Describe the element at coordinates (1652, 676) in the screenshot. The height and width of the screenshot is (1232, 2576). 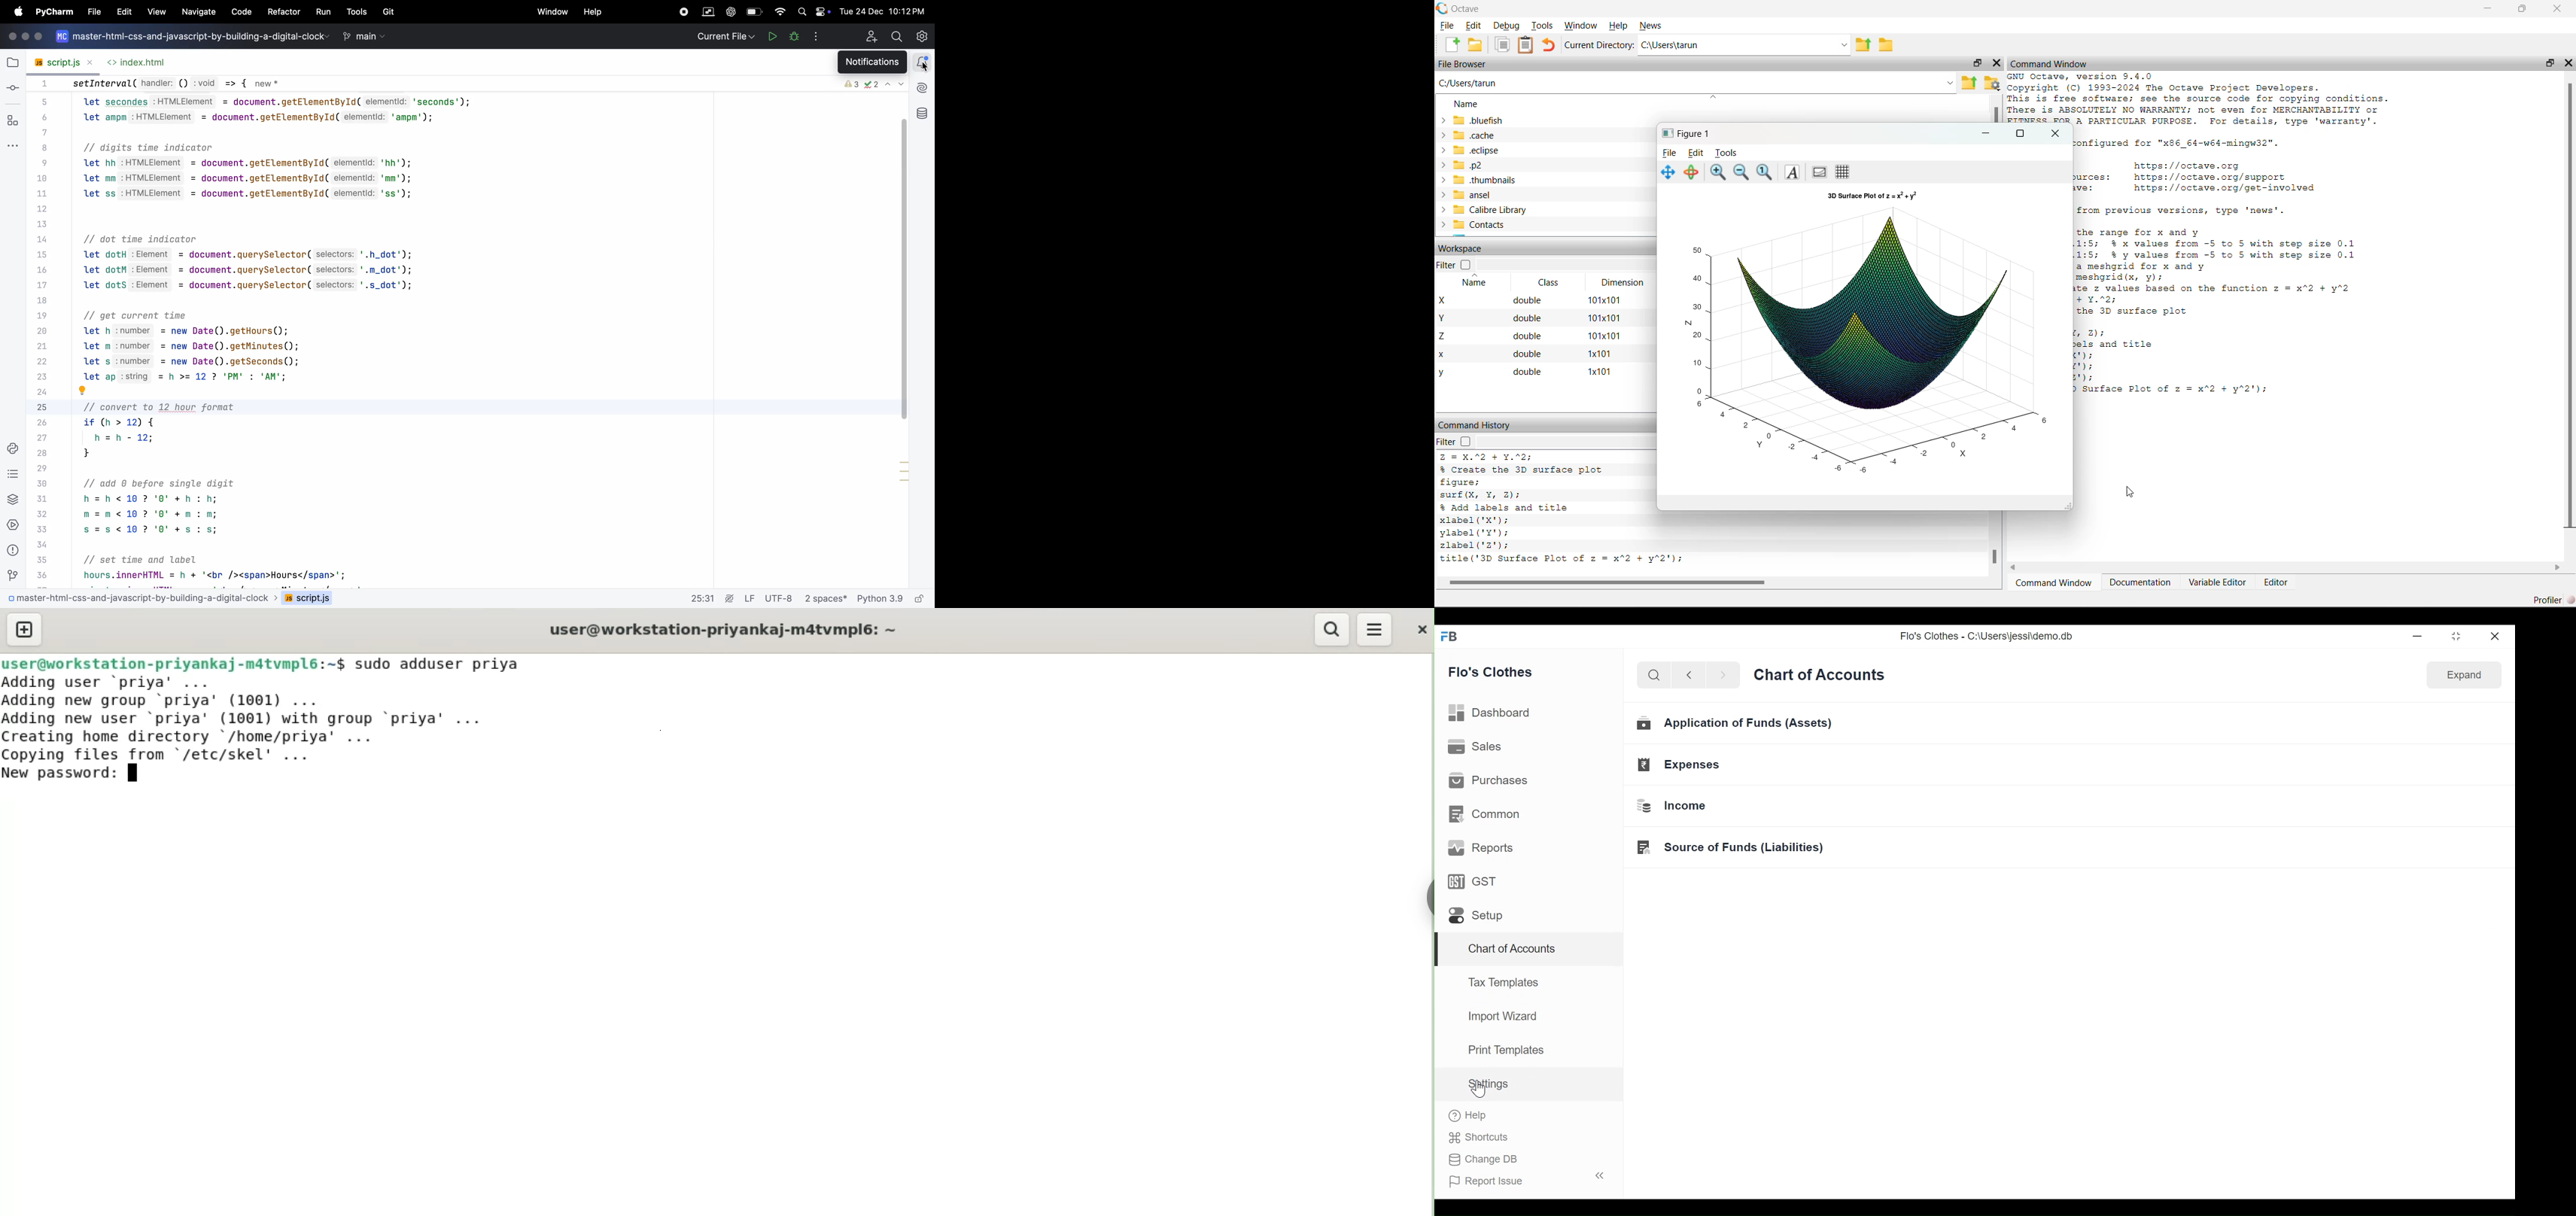
I see `Search` at that location.